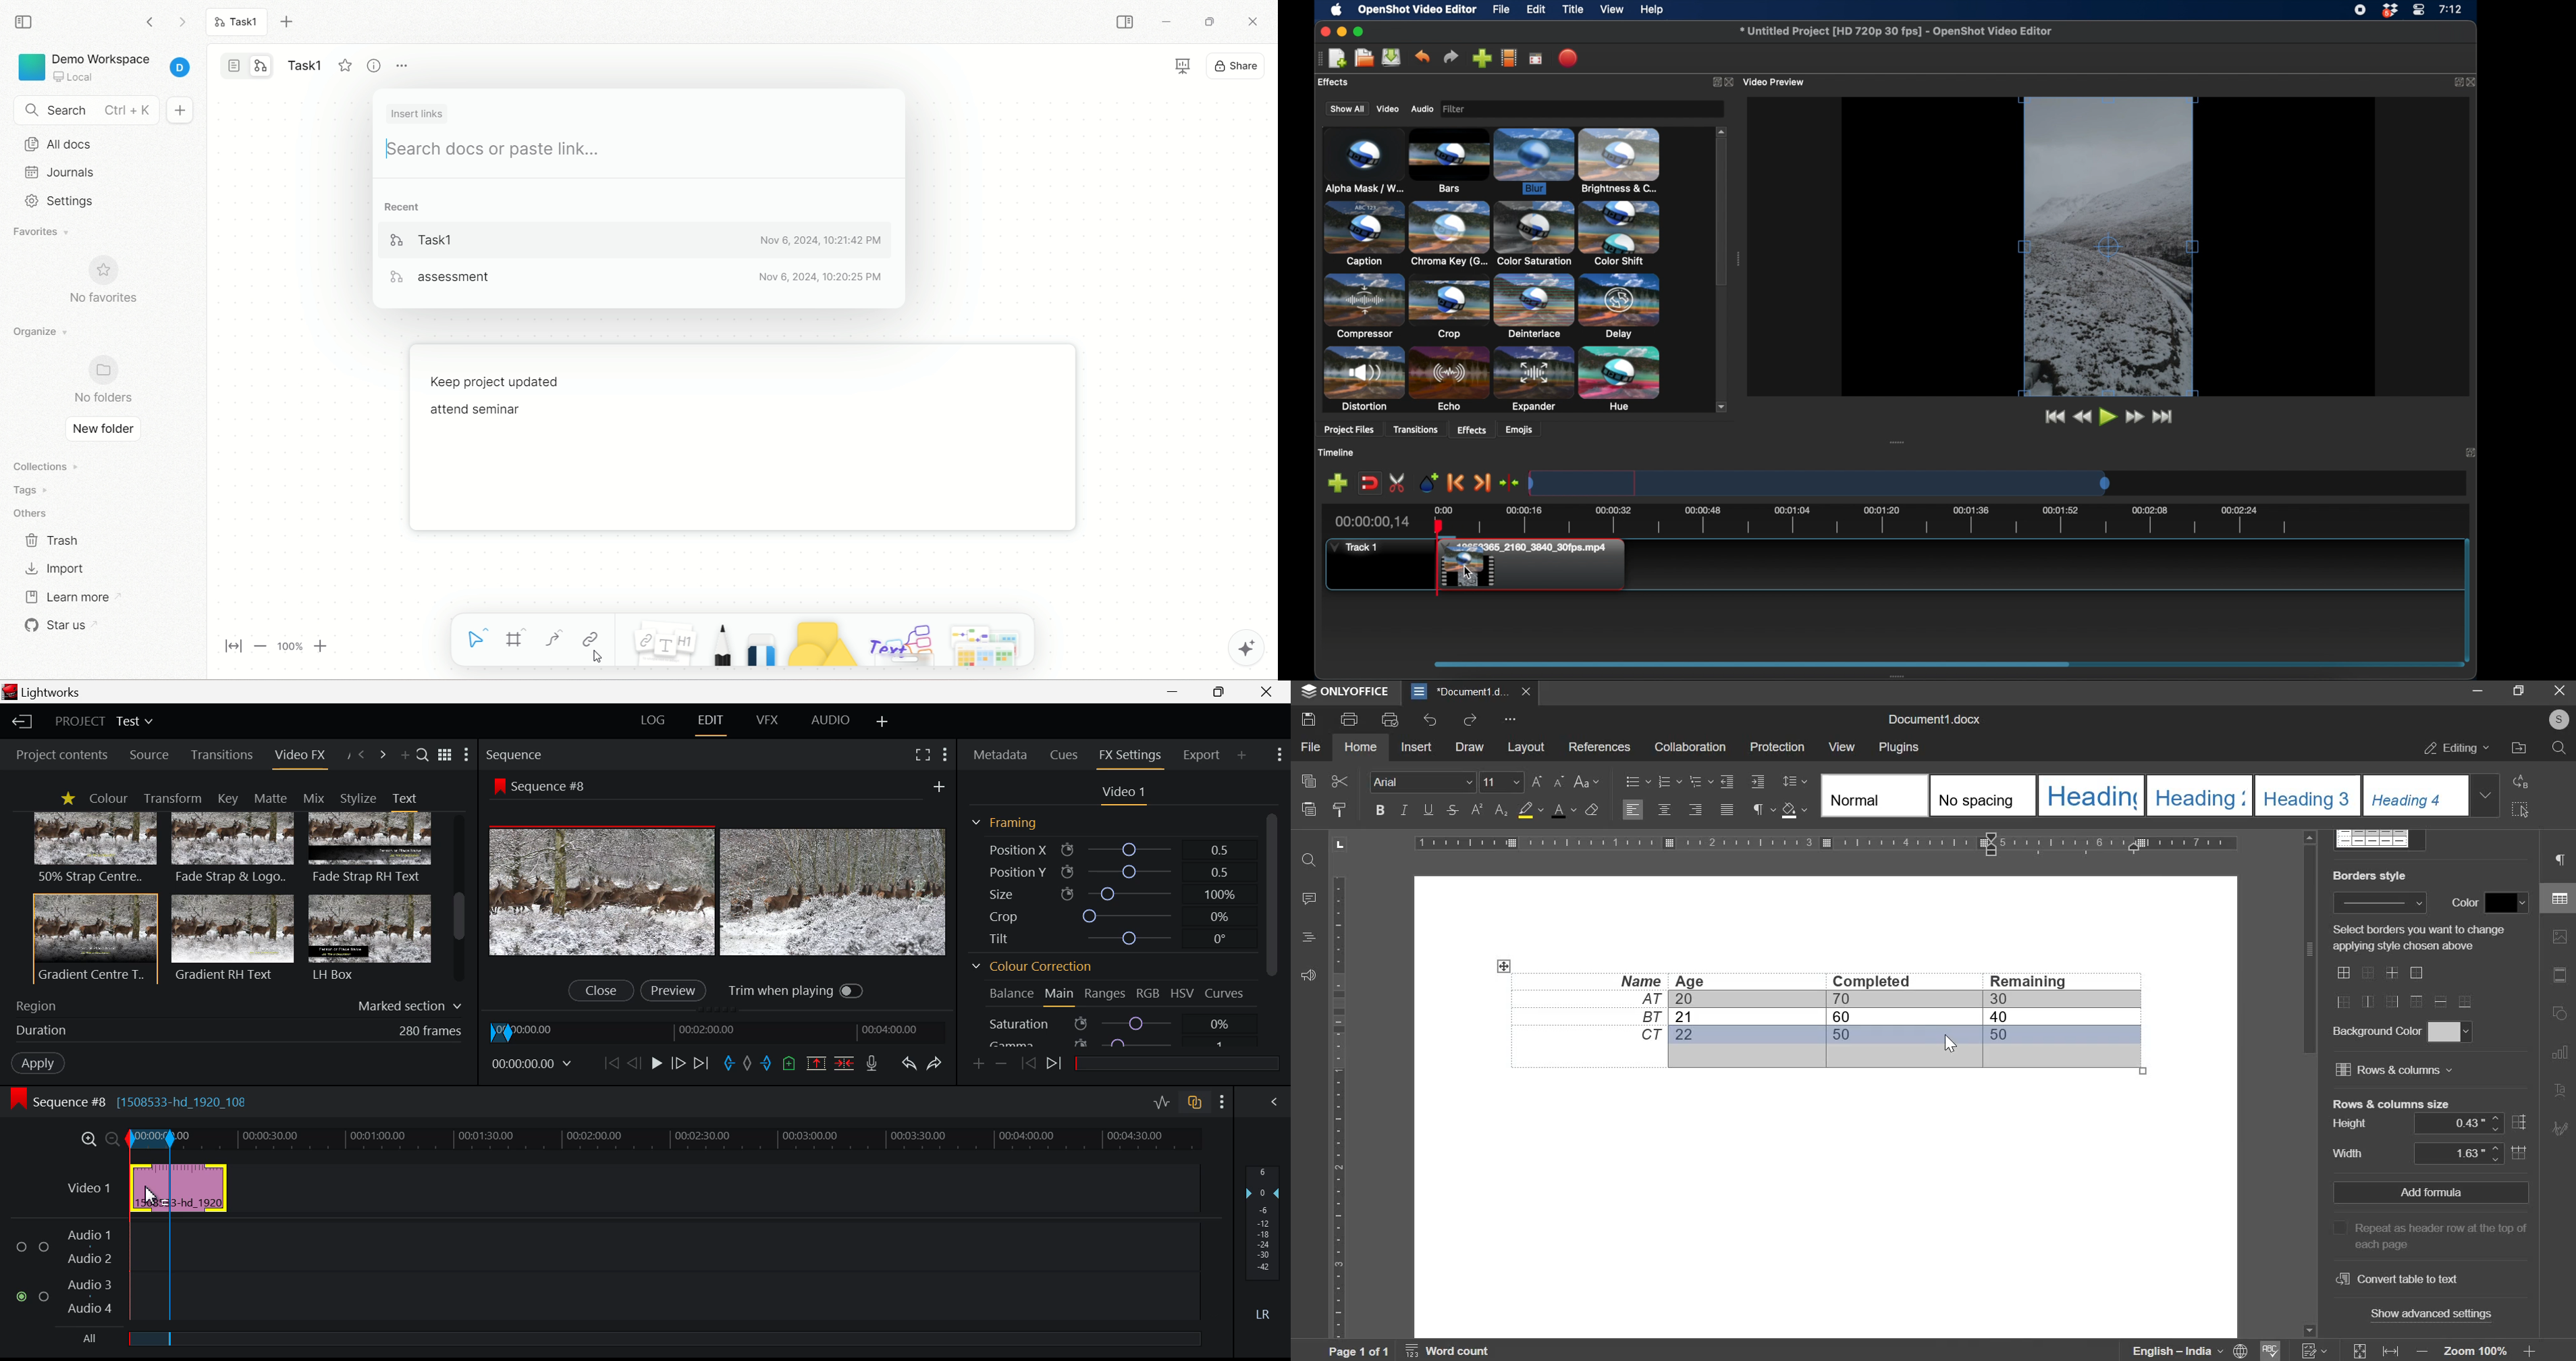 The height and width of the screenshot is (1372, 2576). Describe the element at coordinates (1900, 675) in the screenshot. I see `drag handle` at that location.